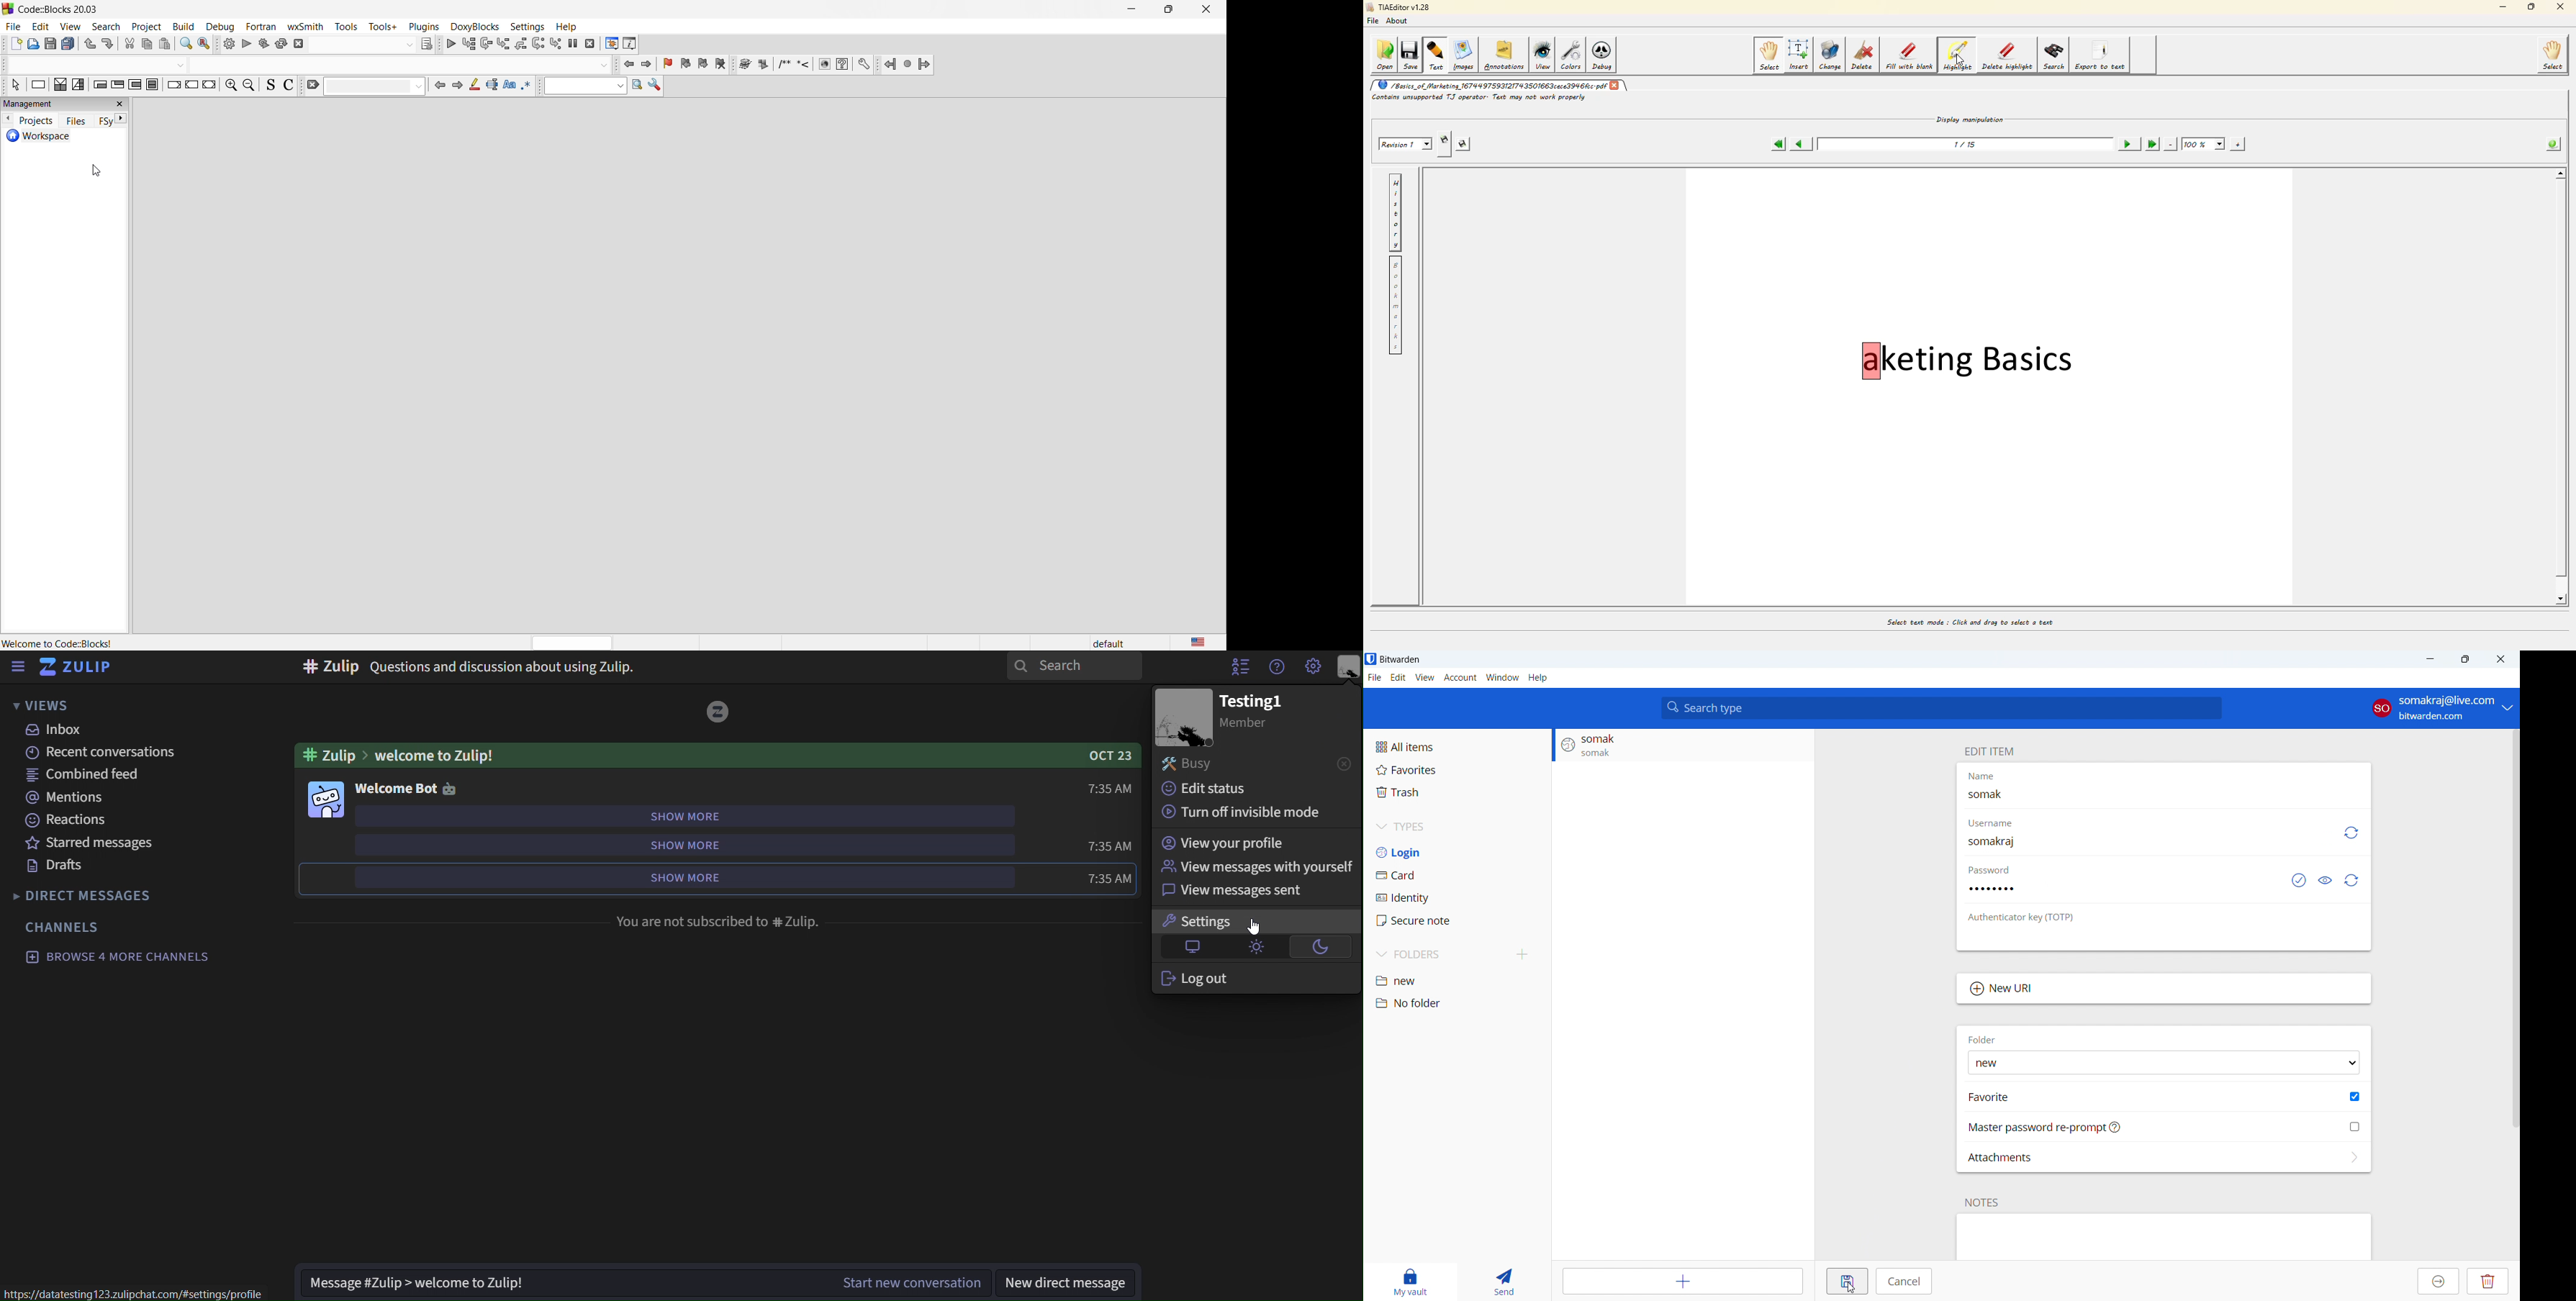 The width and height of the screenshot is (2576, 1316). I want to click on debug, so click(1606, 56).